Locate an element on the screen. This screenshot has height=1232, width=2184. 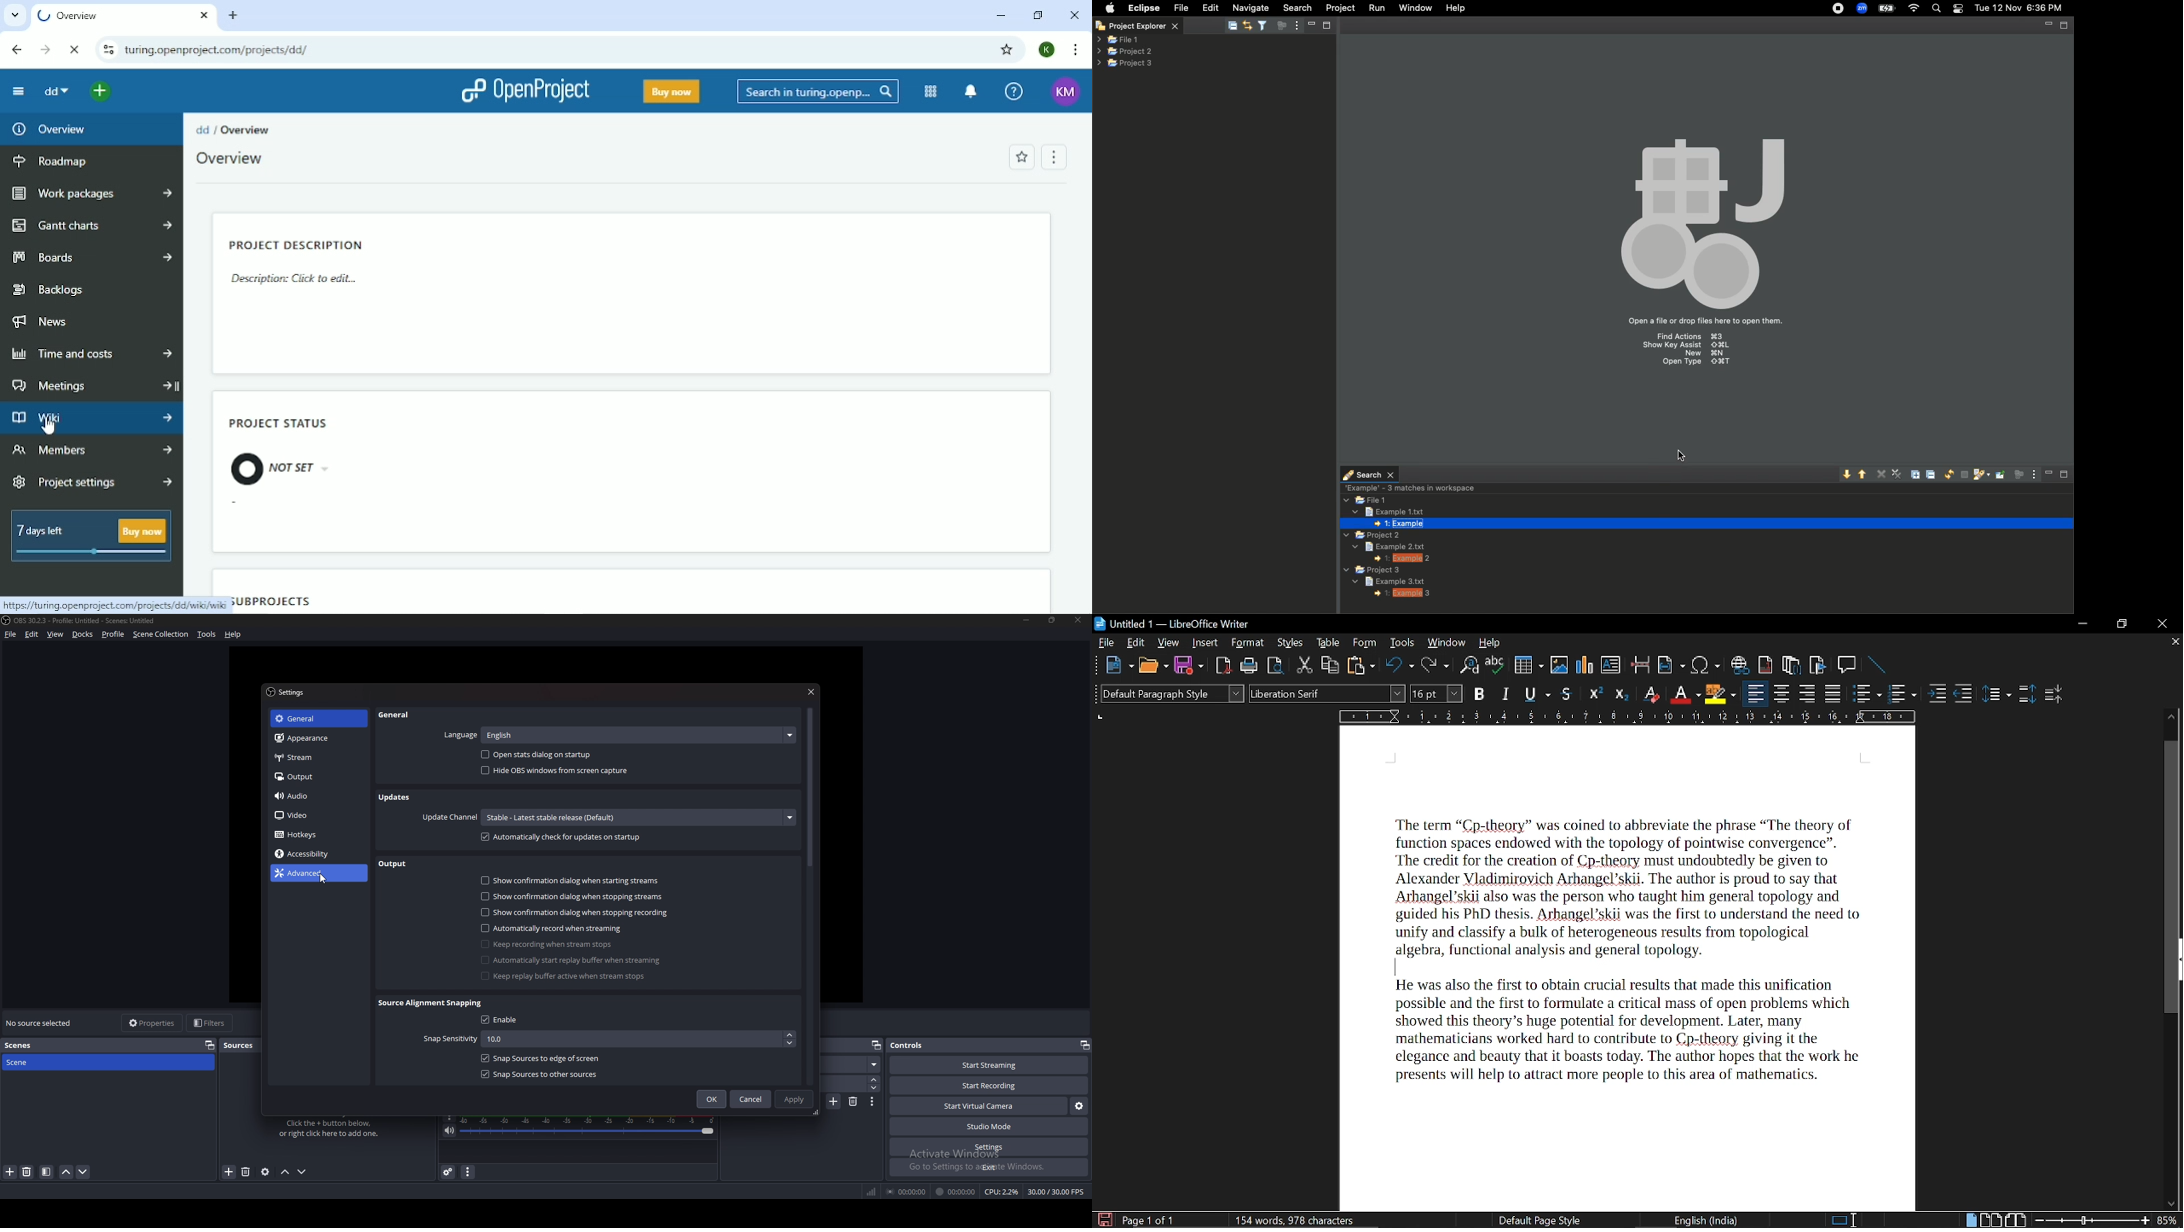
Export directly as pdf is located at coordinates (1223, 666).